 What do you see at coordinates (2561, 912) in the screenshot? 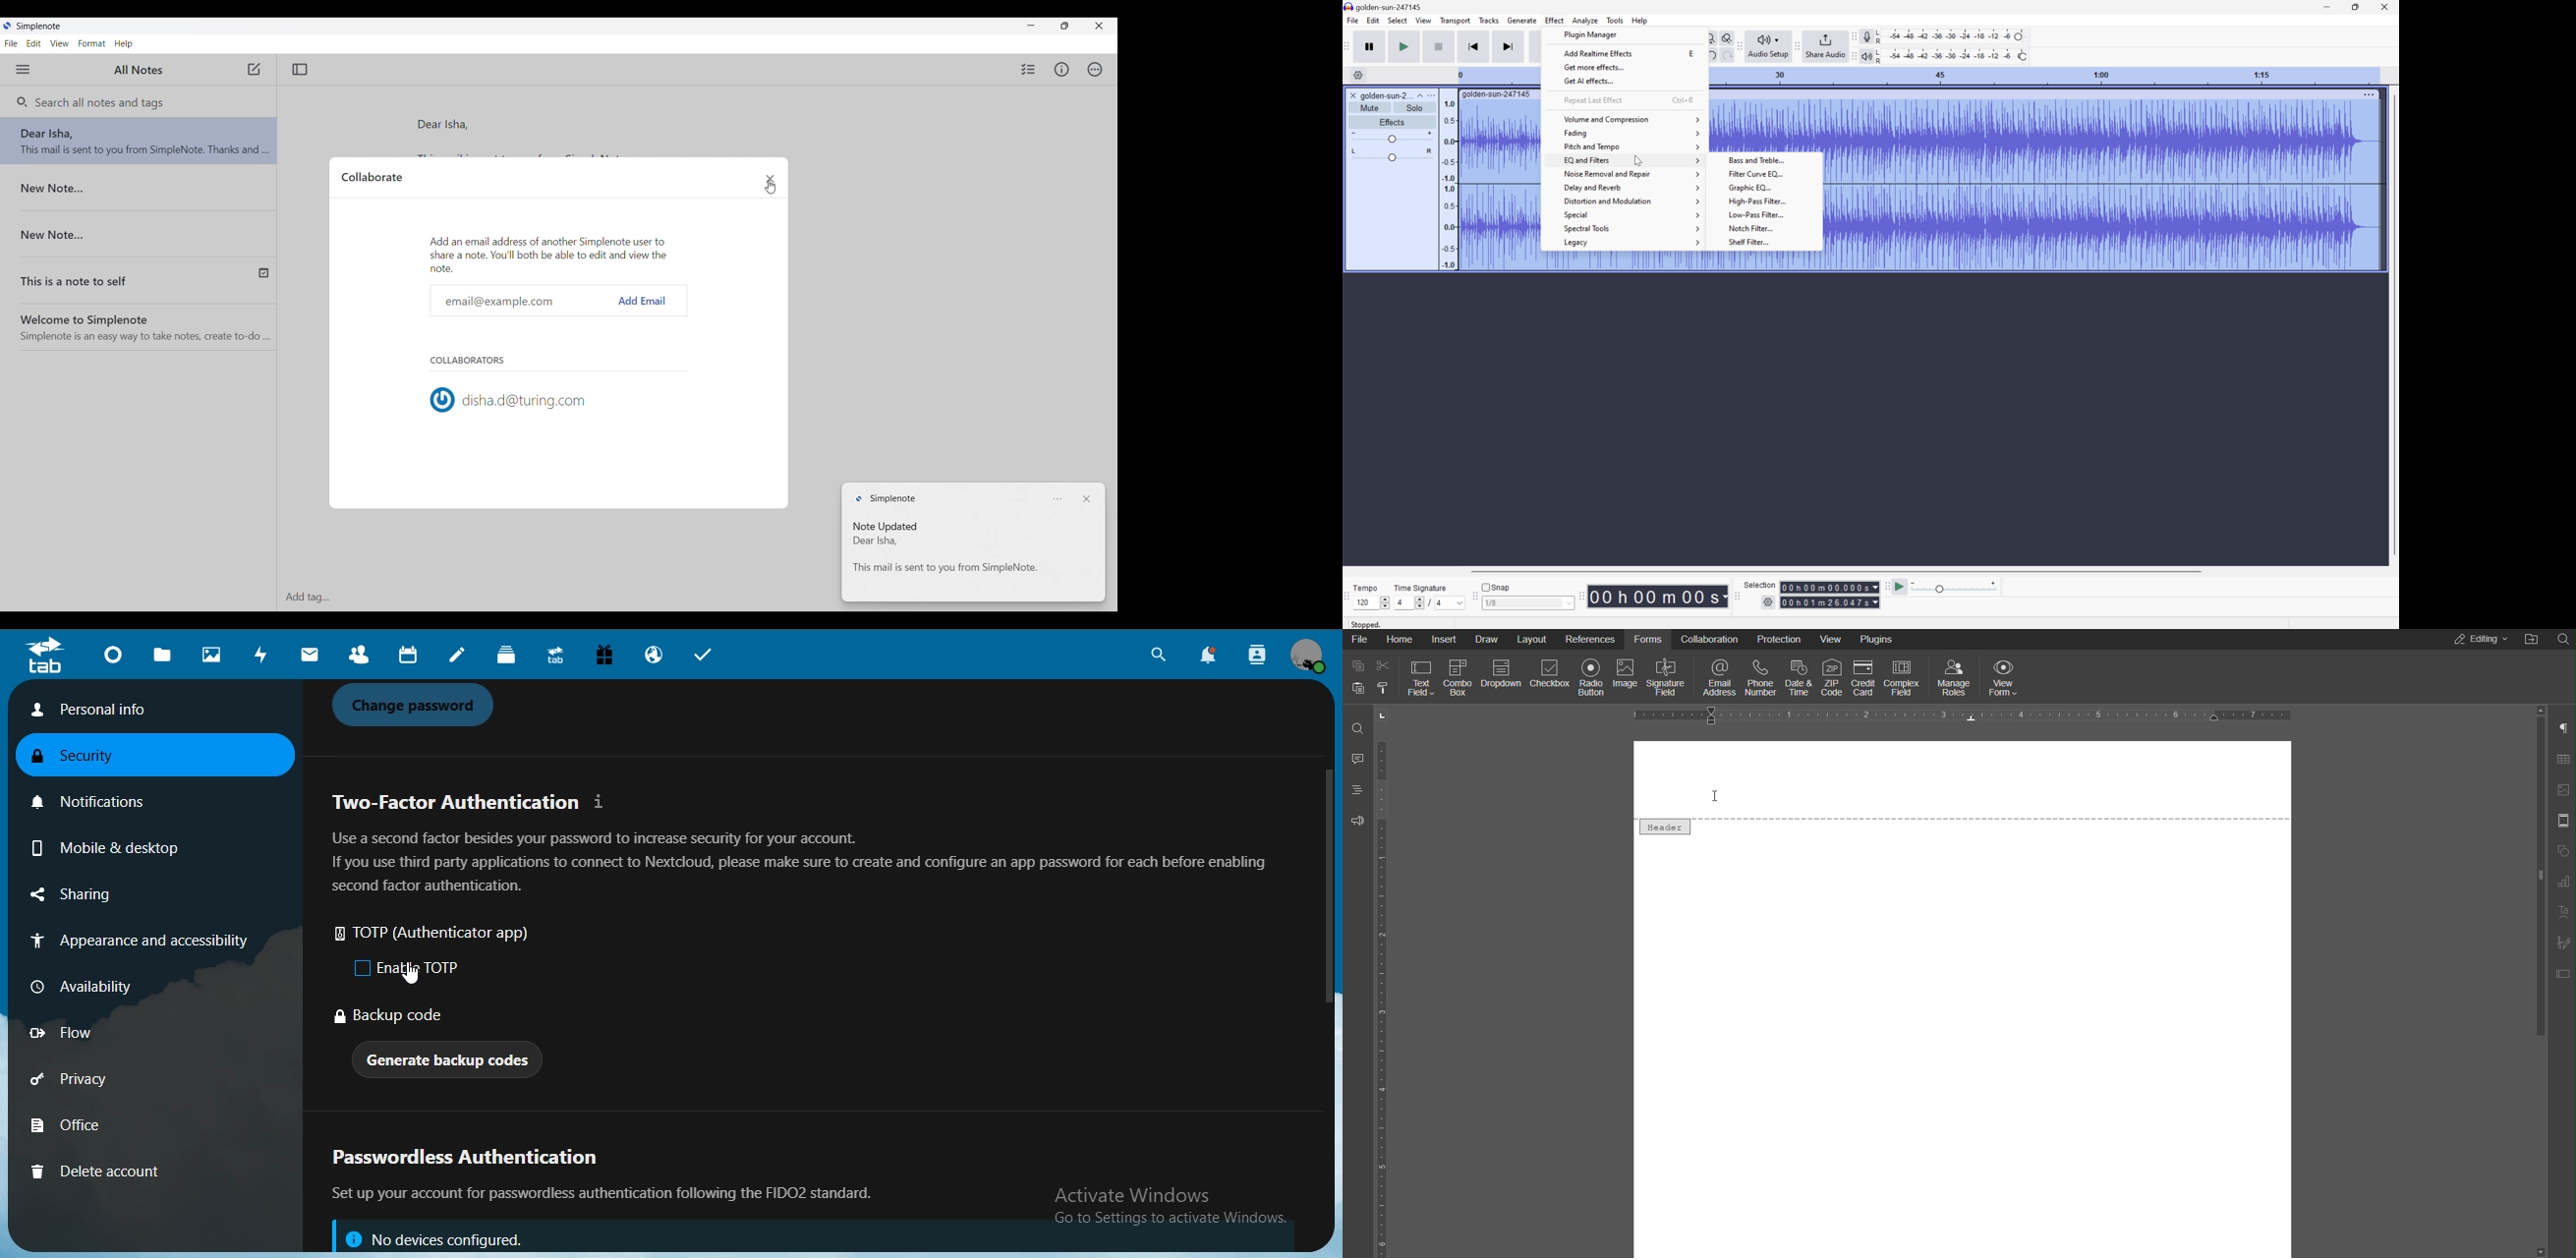
I see `Text Art` at bounding box center [2561, 912].